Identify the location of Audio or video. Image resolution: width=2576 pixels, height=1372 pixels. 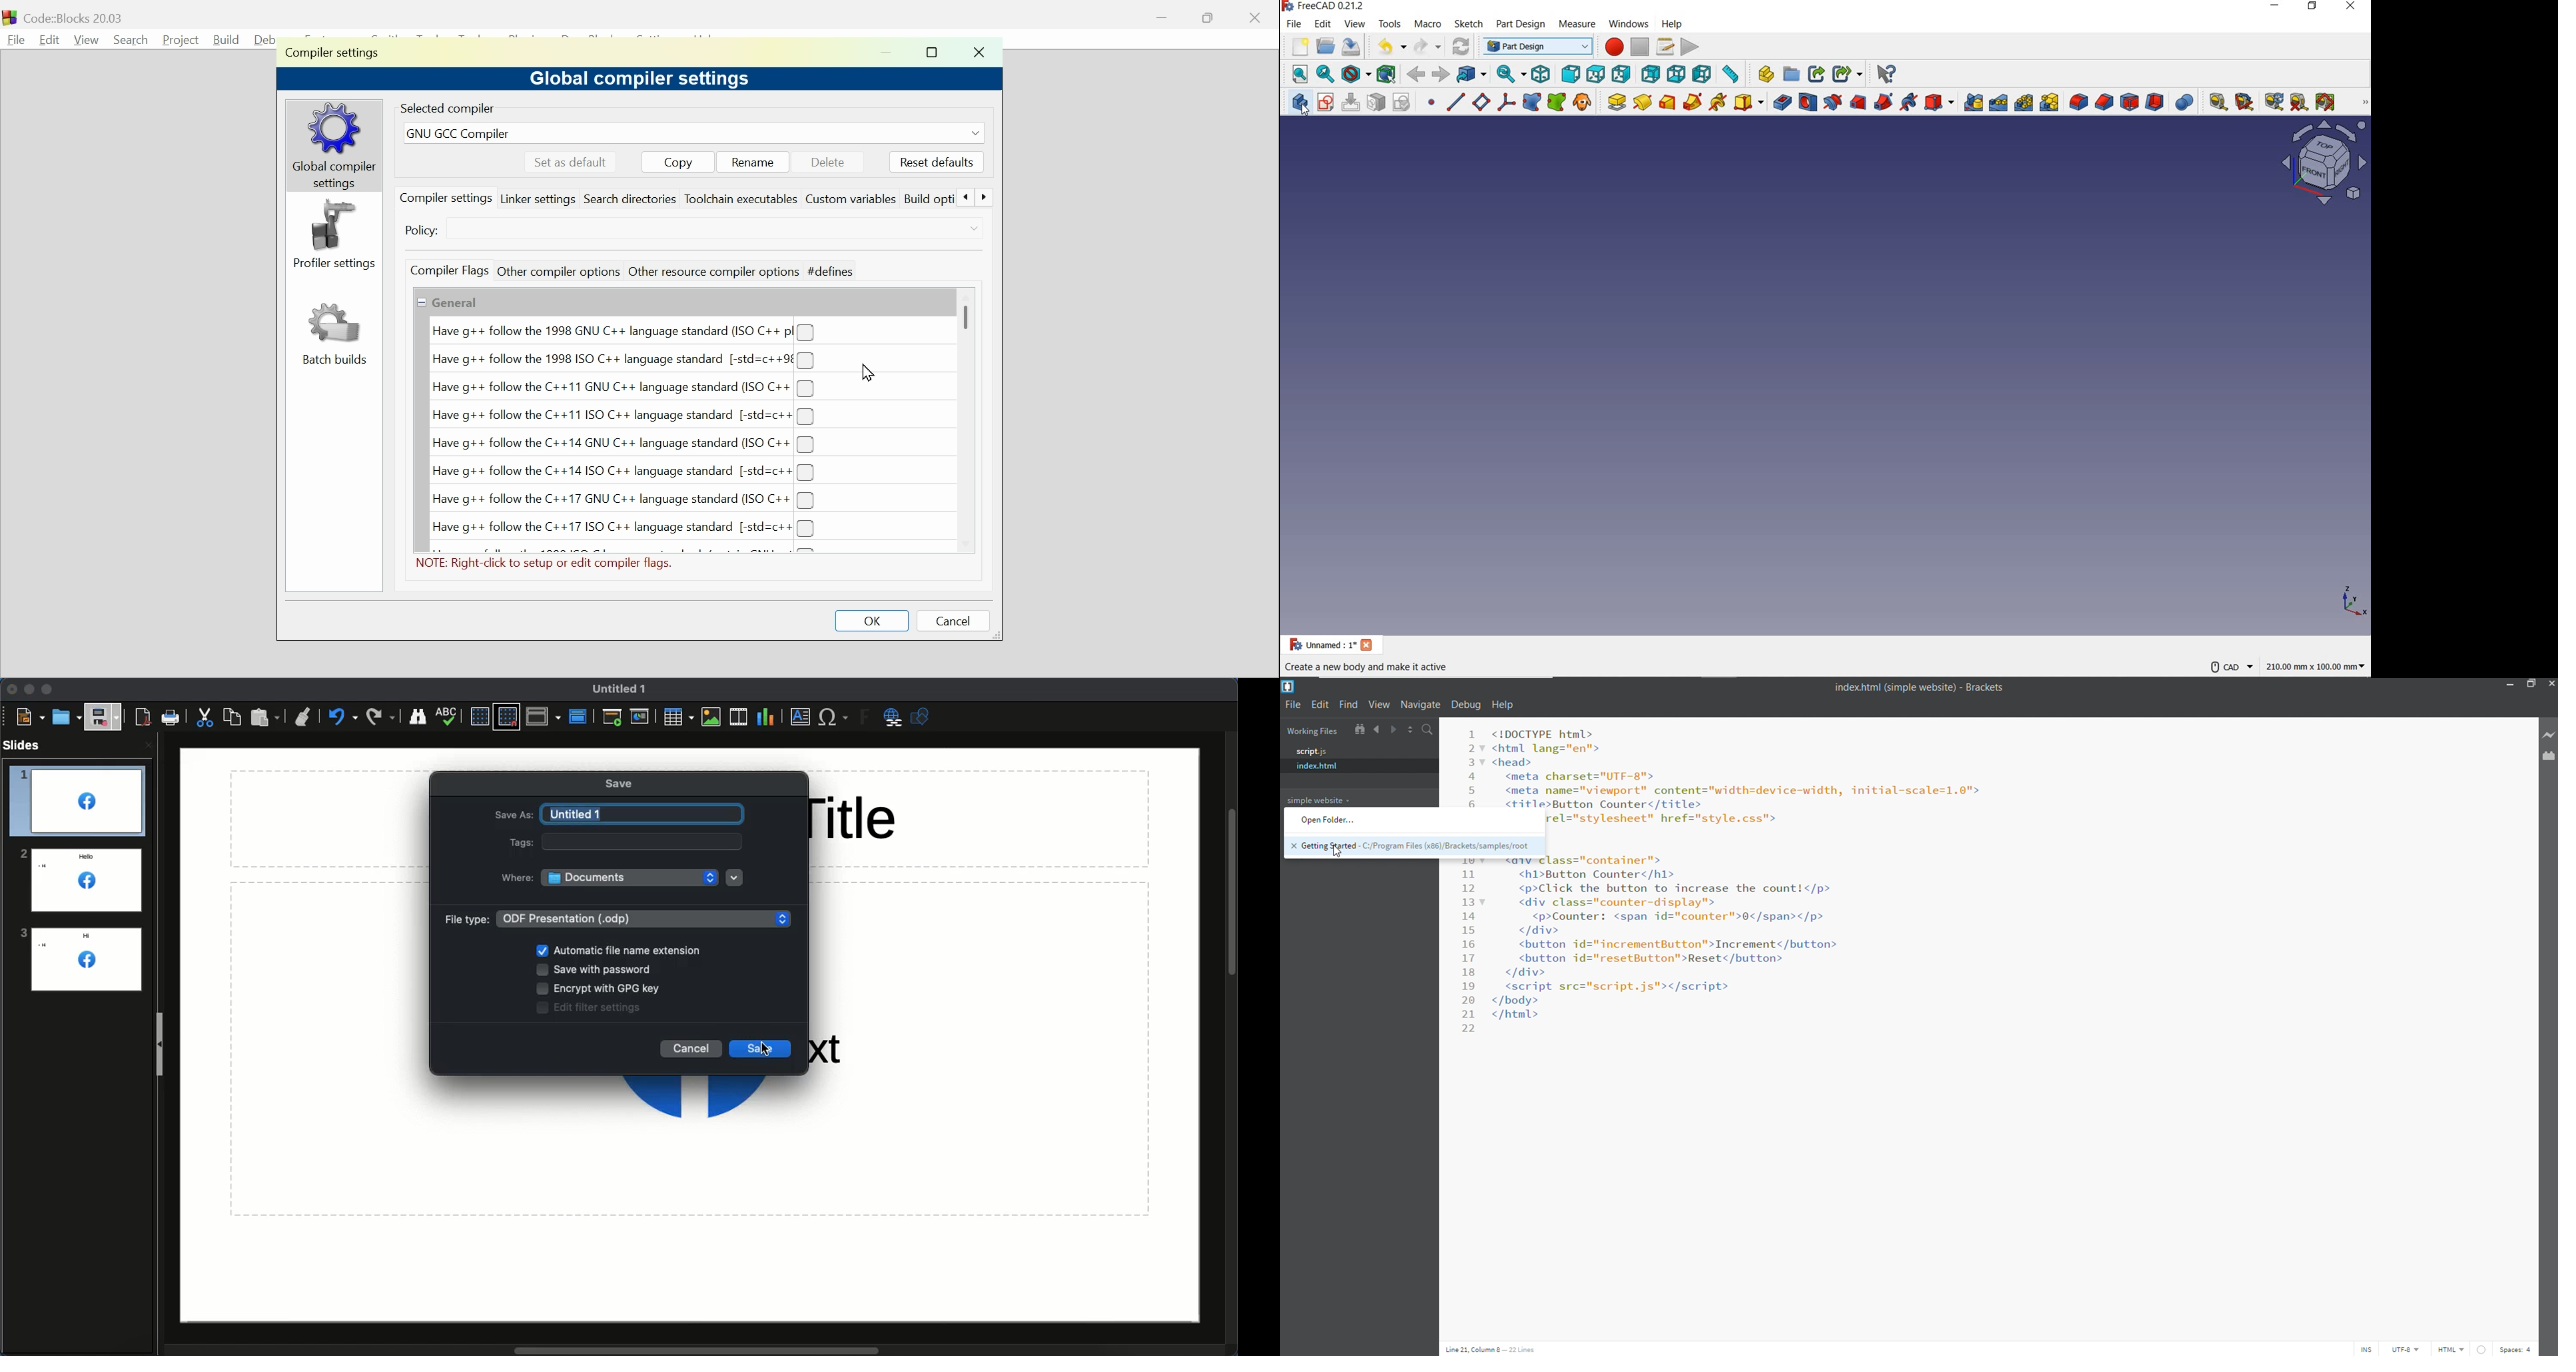
(738, 718).